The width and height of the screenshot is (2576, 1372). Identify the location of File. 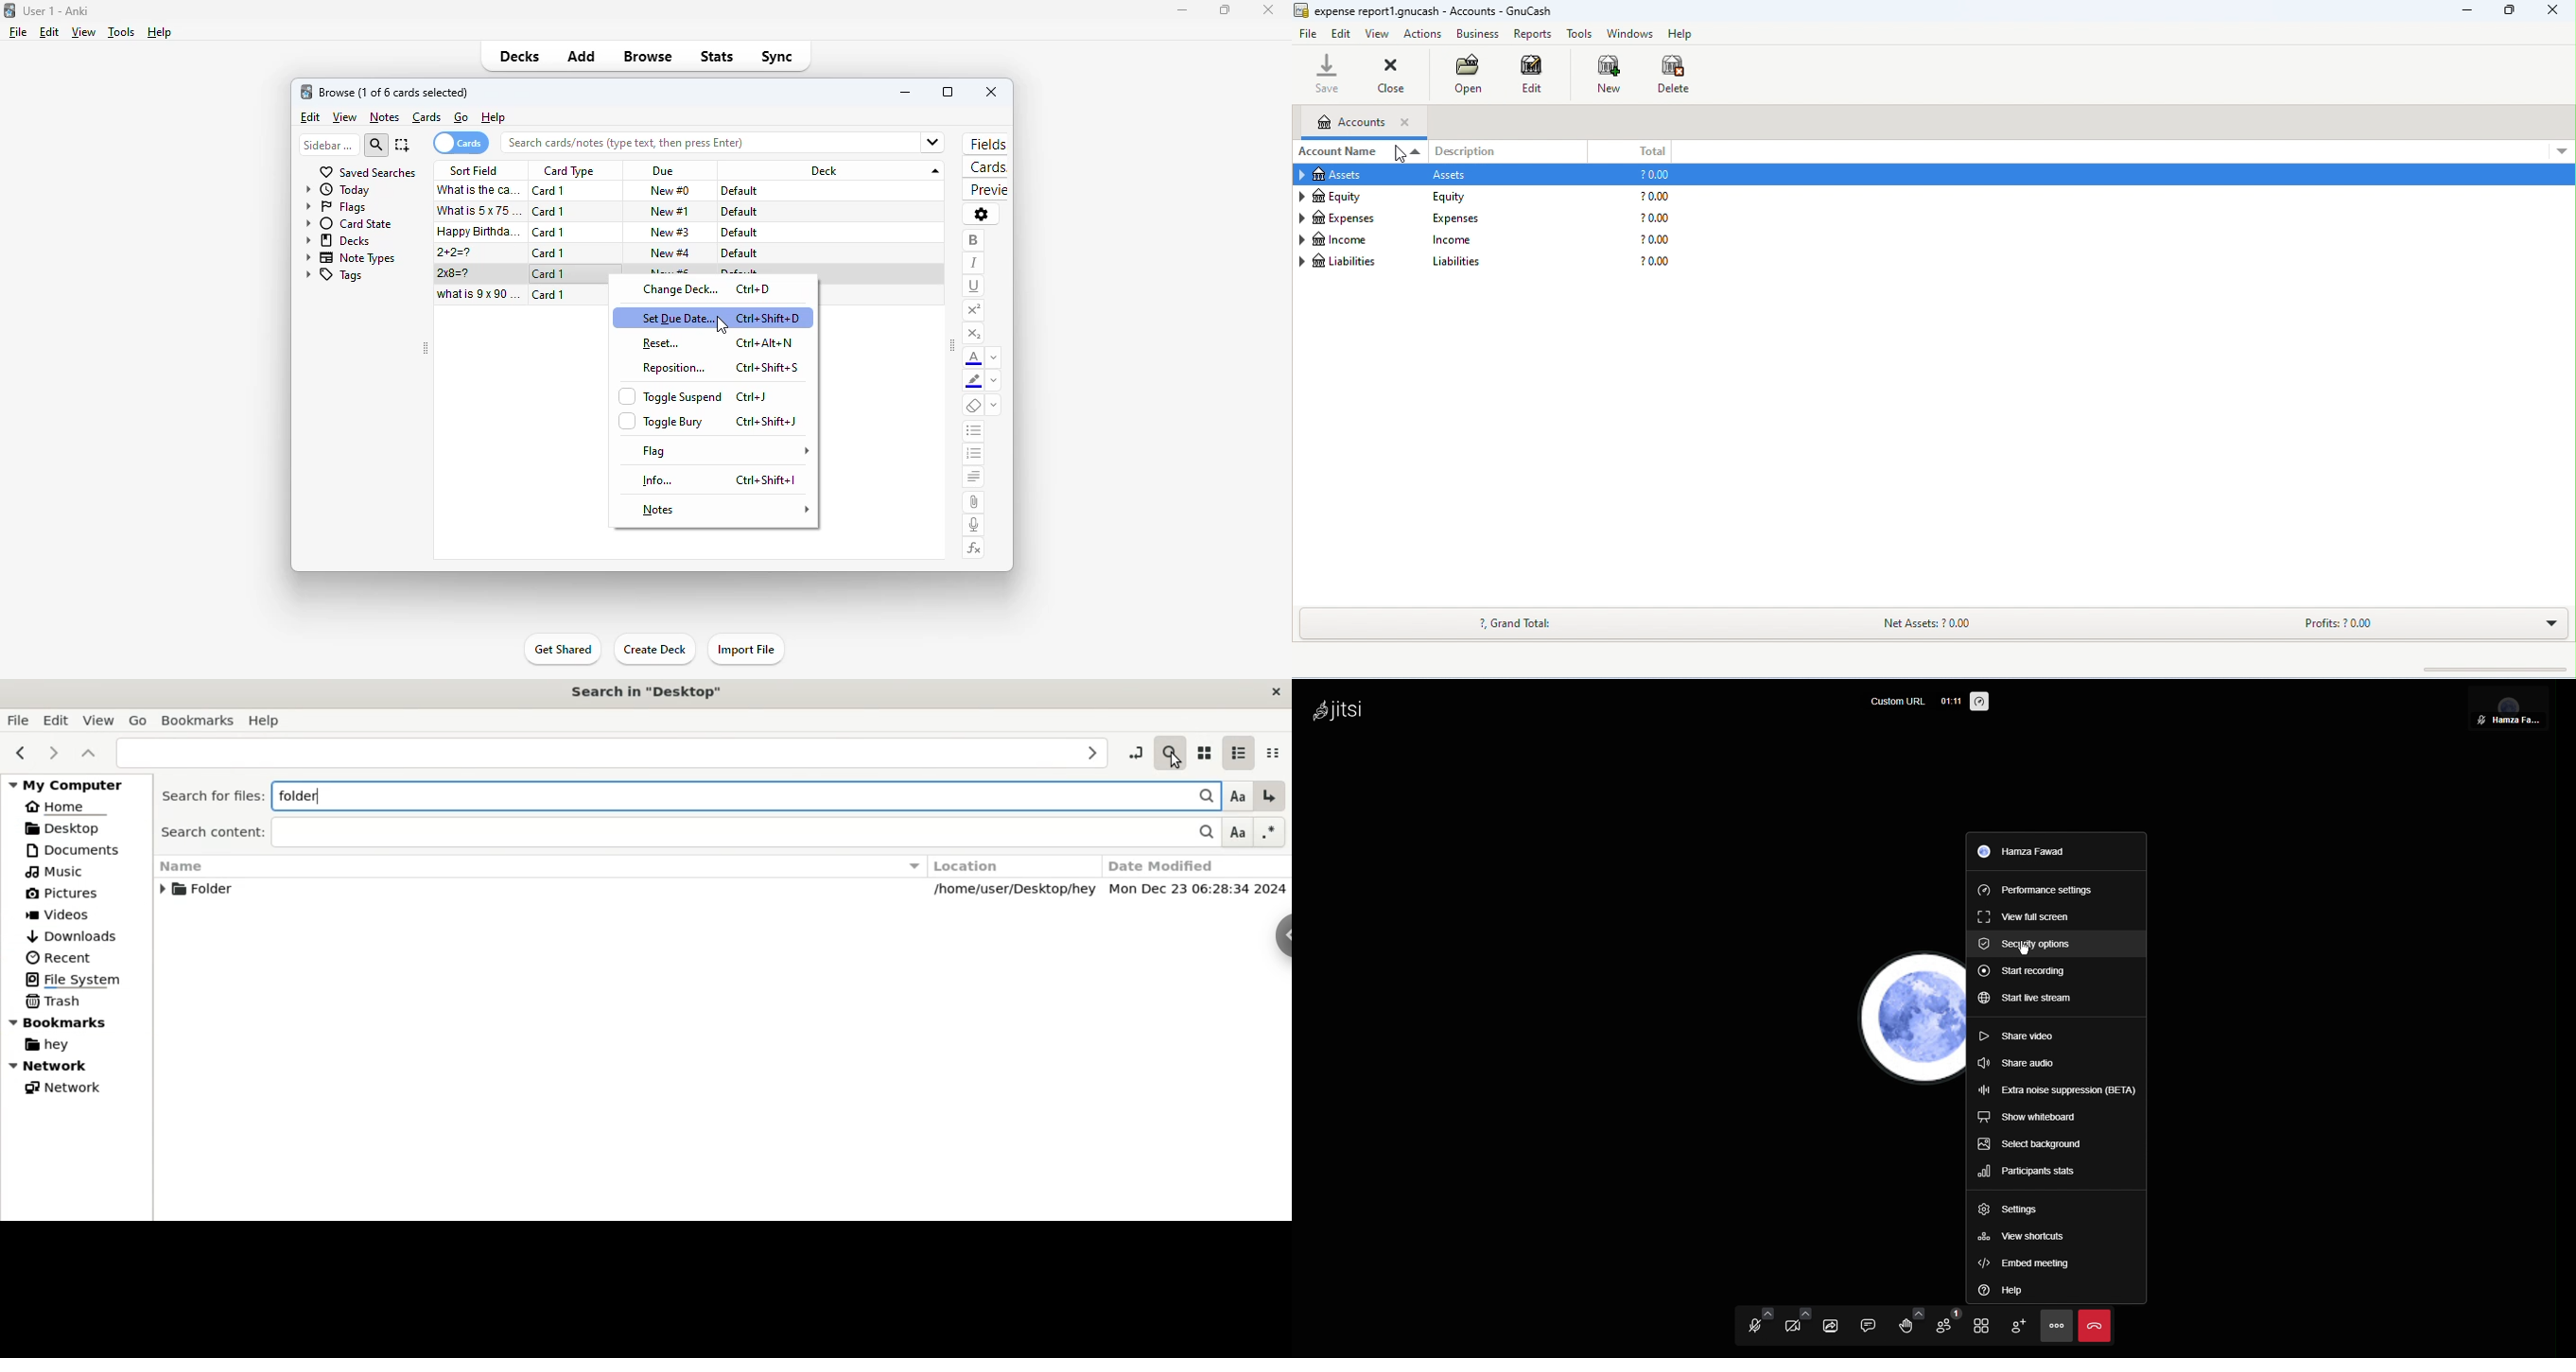
(17, 719).